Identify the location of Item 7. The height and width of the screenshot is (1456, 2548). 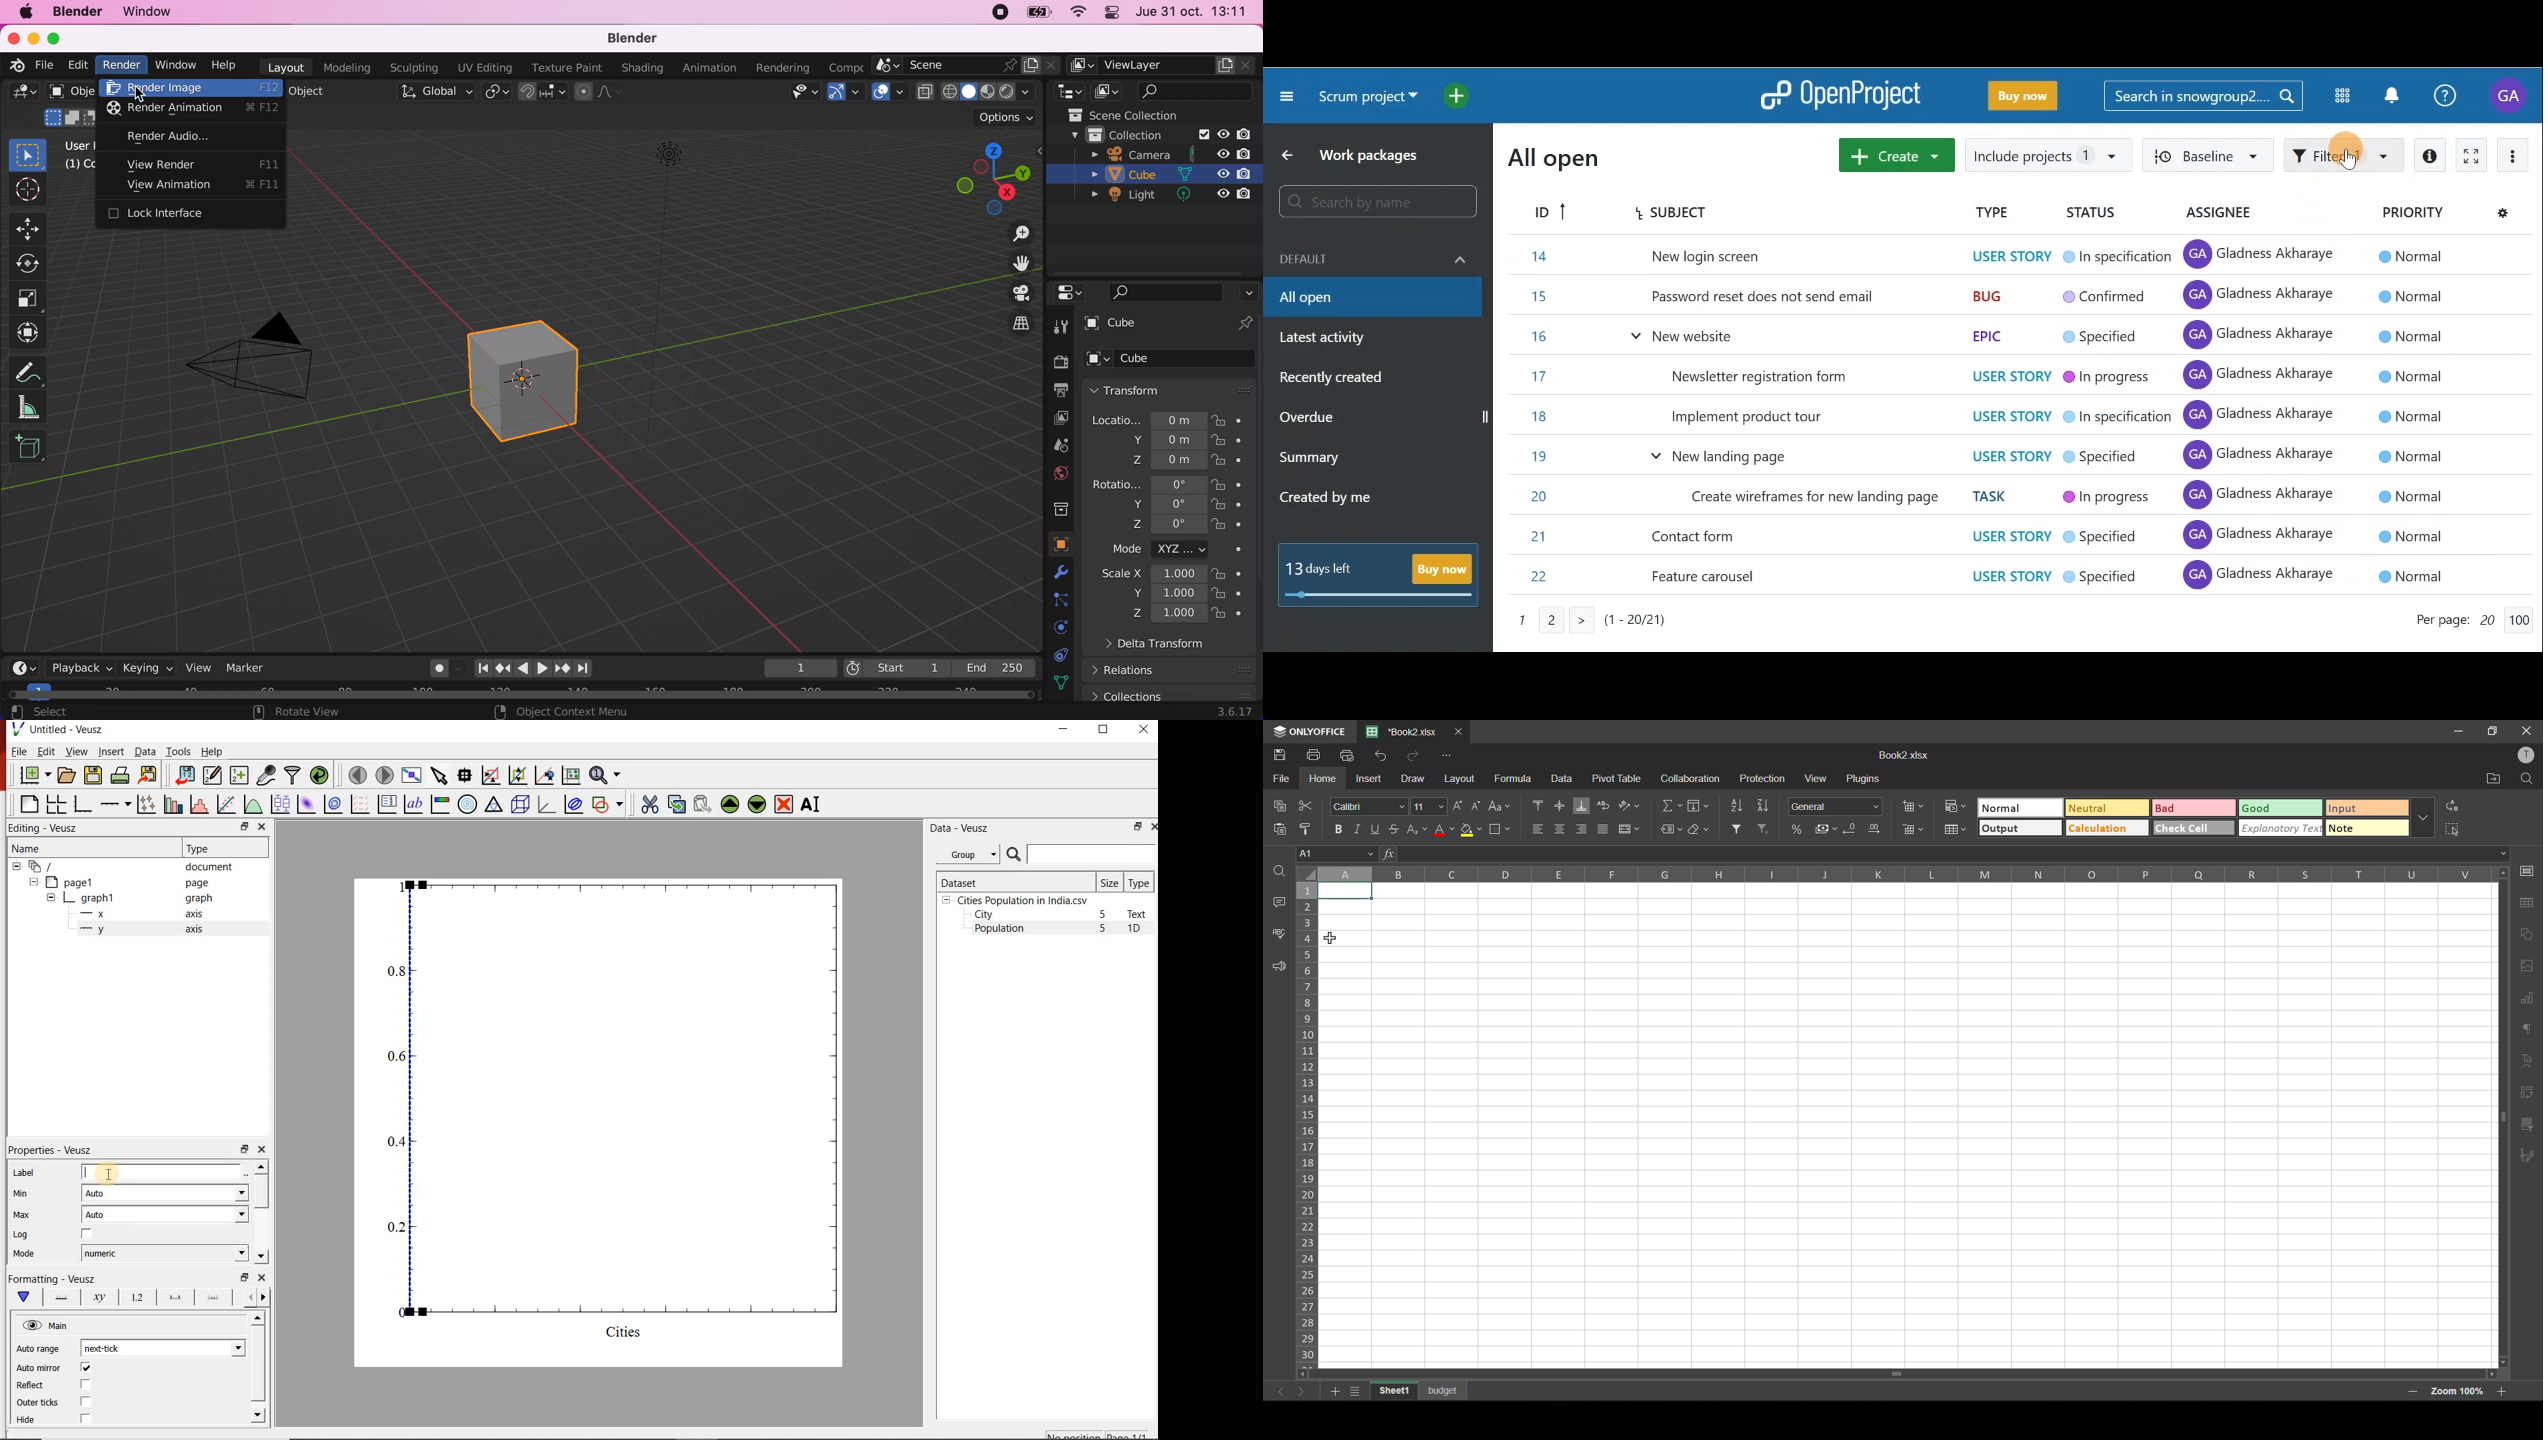
(1977, 499).